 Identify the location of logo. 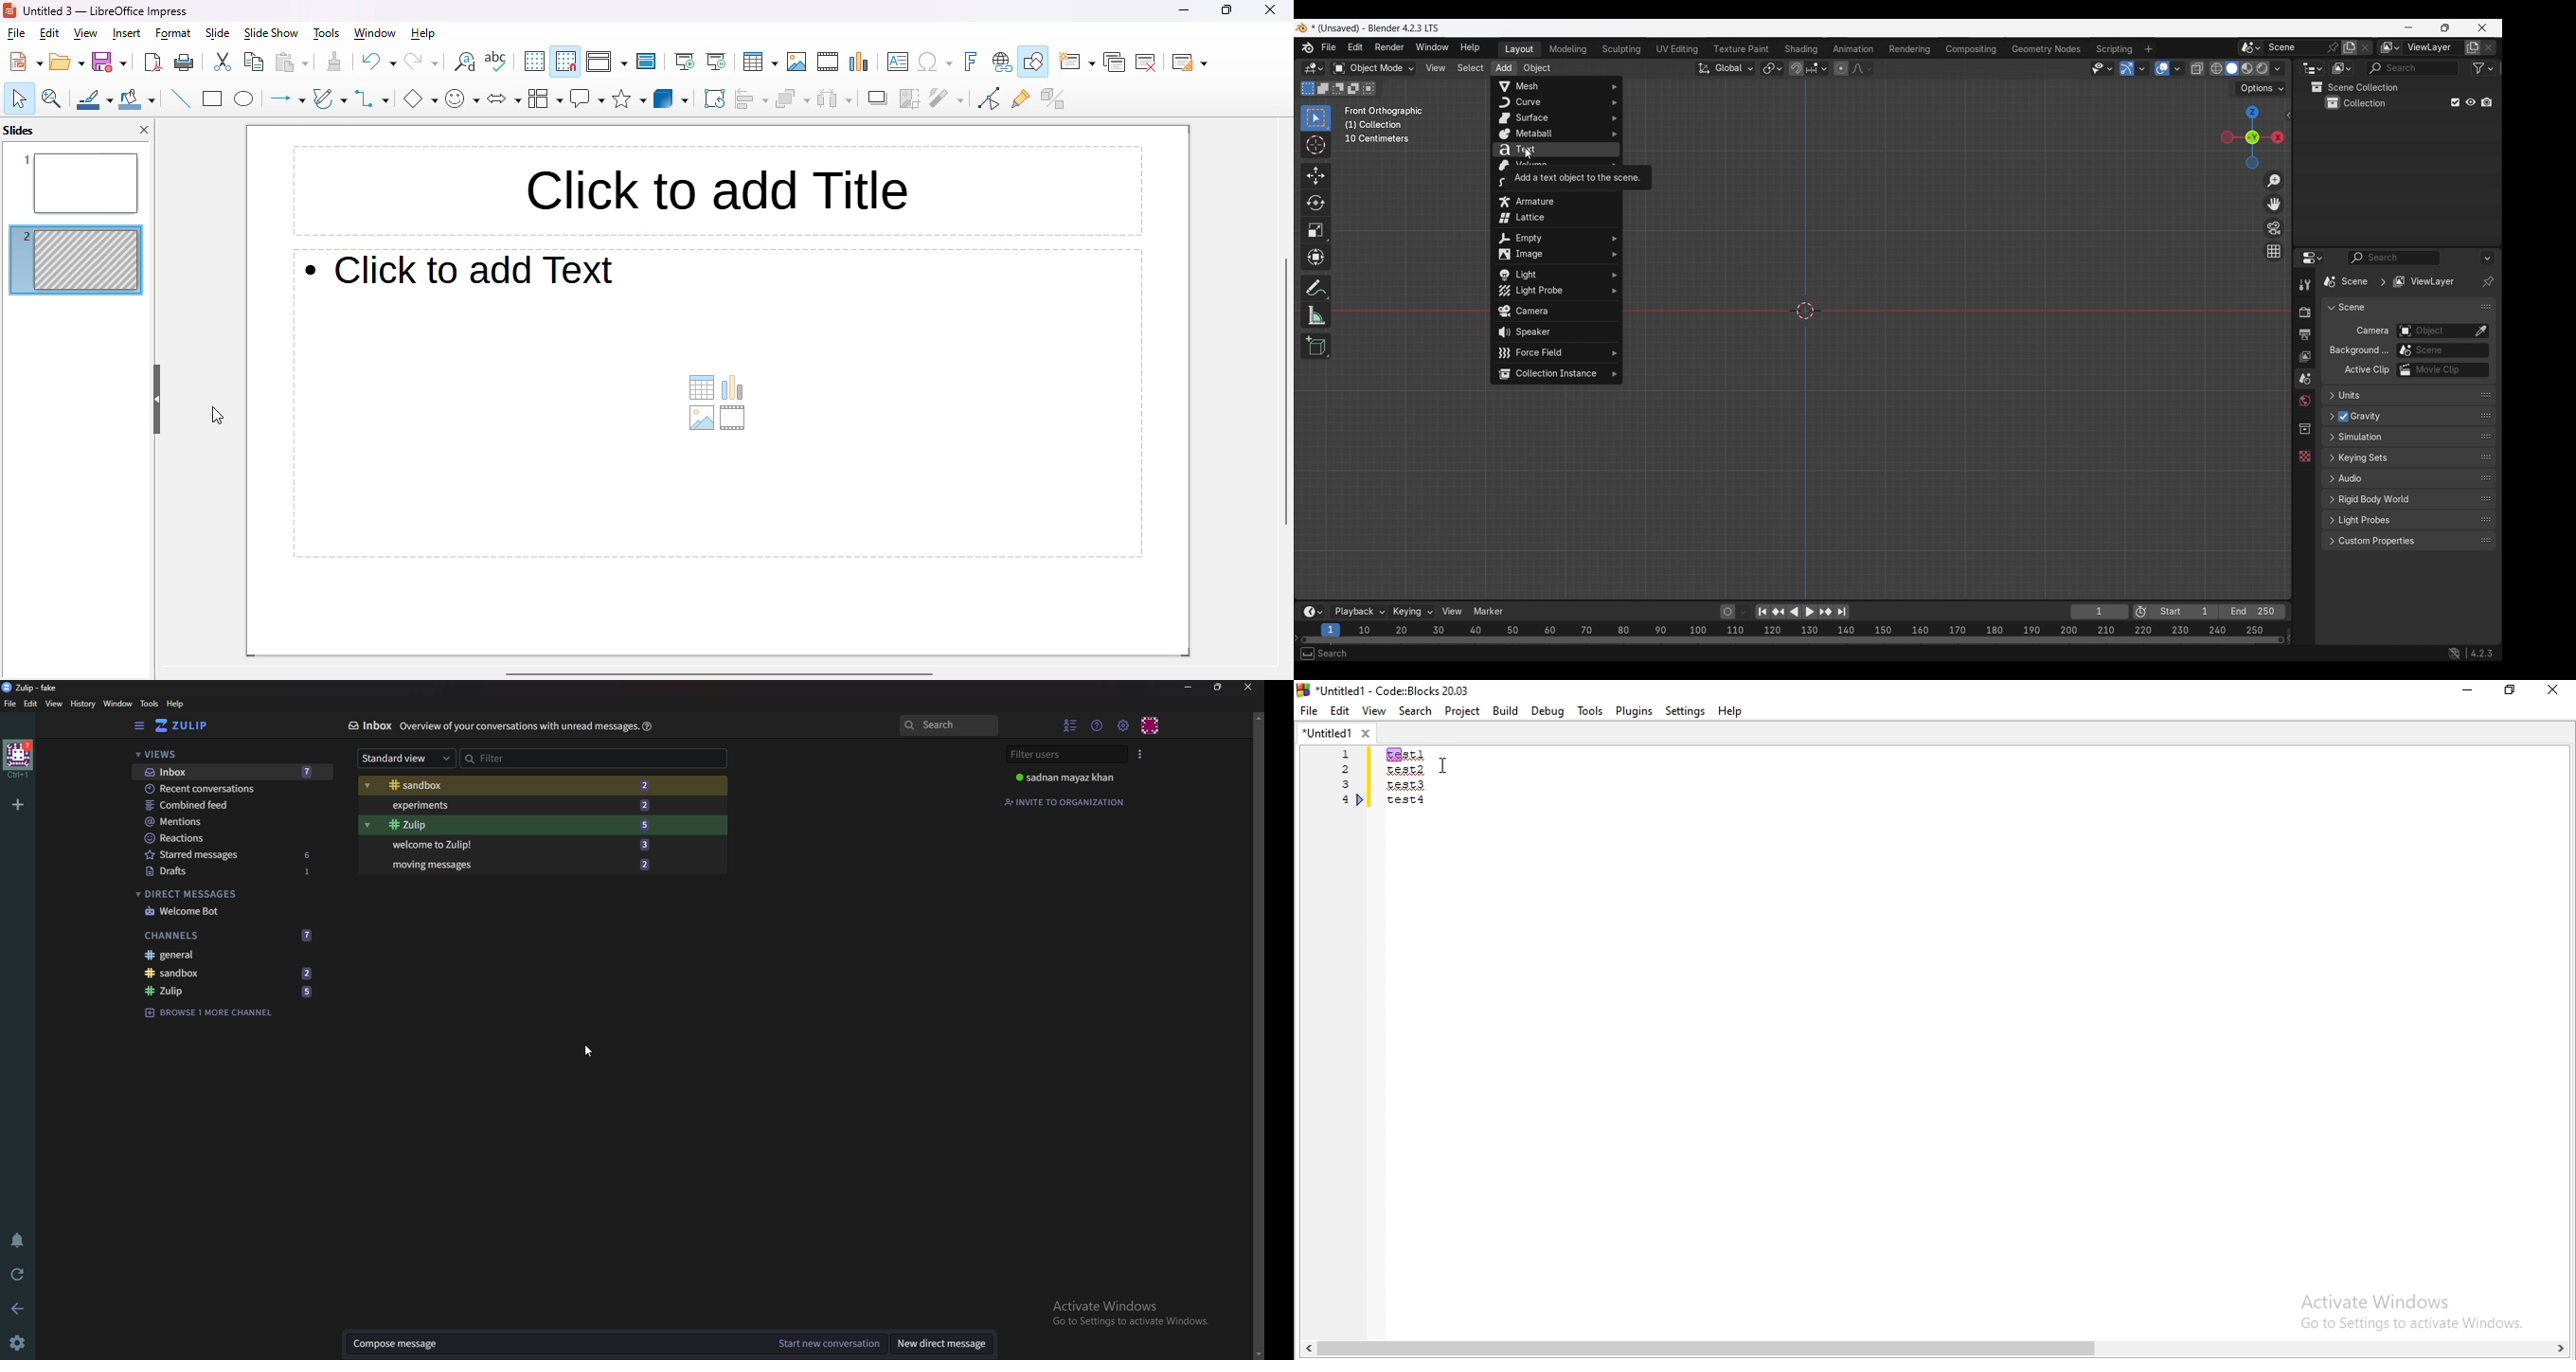
(9, 10).